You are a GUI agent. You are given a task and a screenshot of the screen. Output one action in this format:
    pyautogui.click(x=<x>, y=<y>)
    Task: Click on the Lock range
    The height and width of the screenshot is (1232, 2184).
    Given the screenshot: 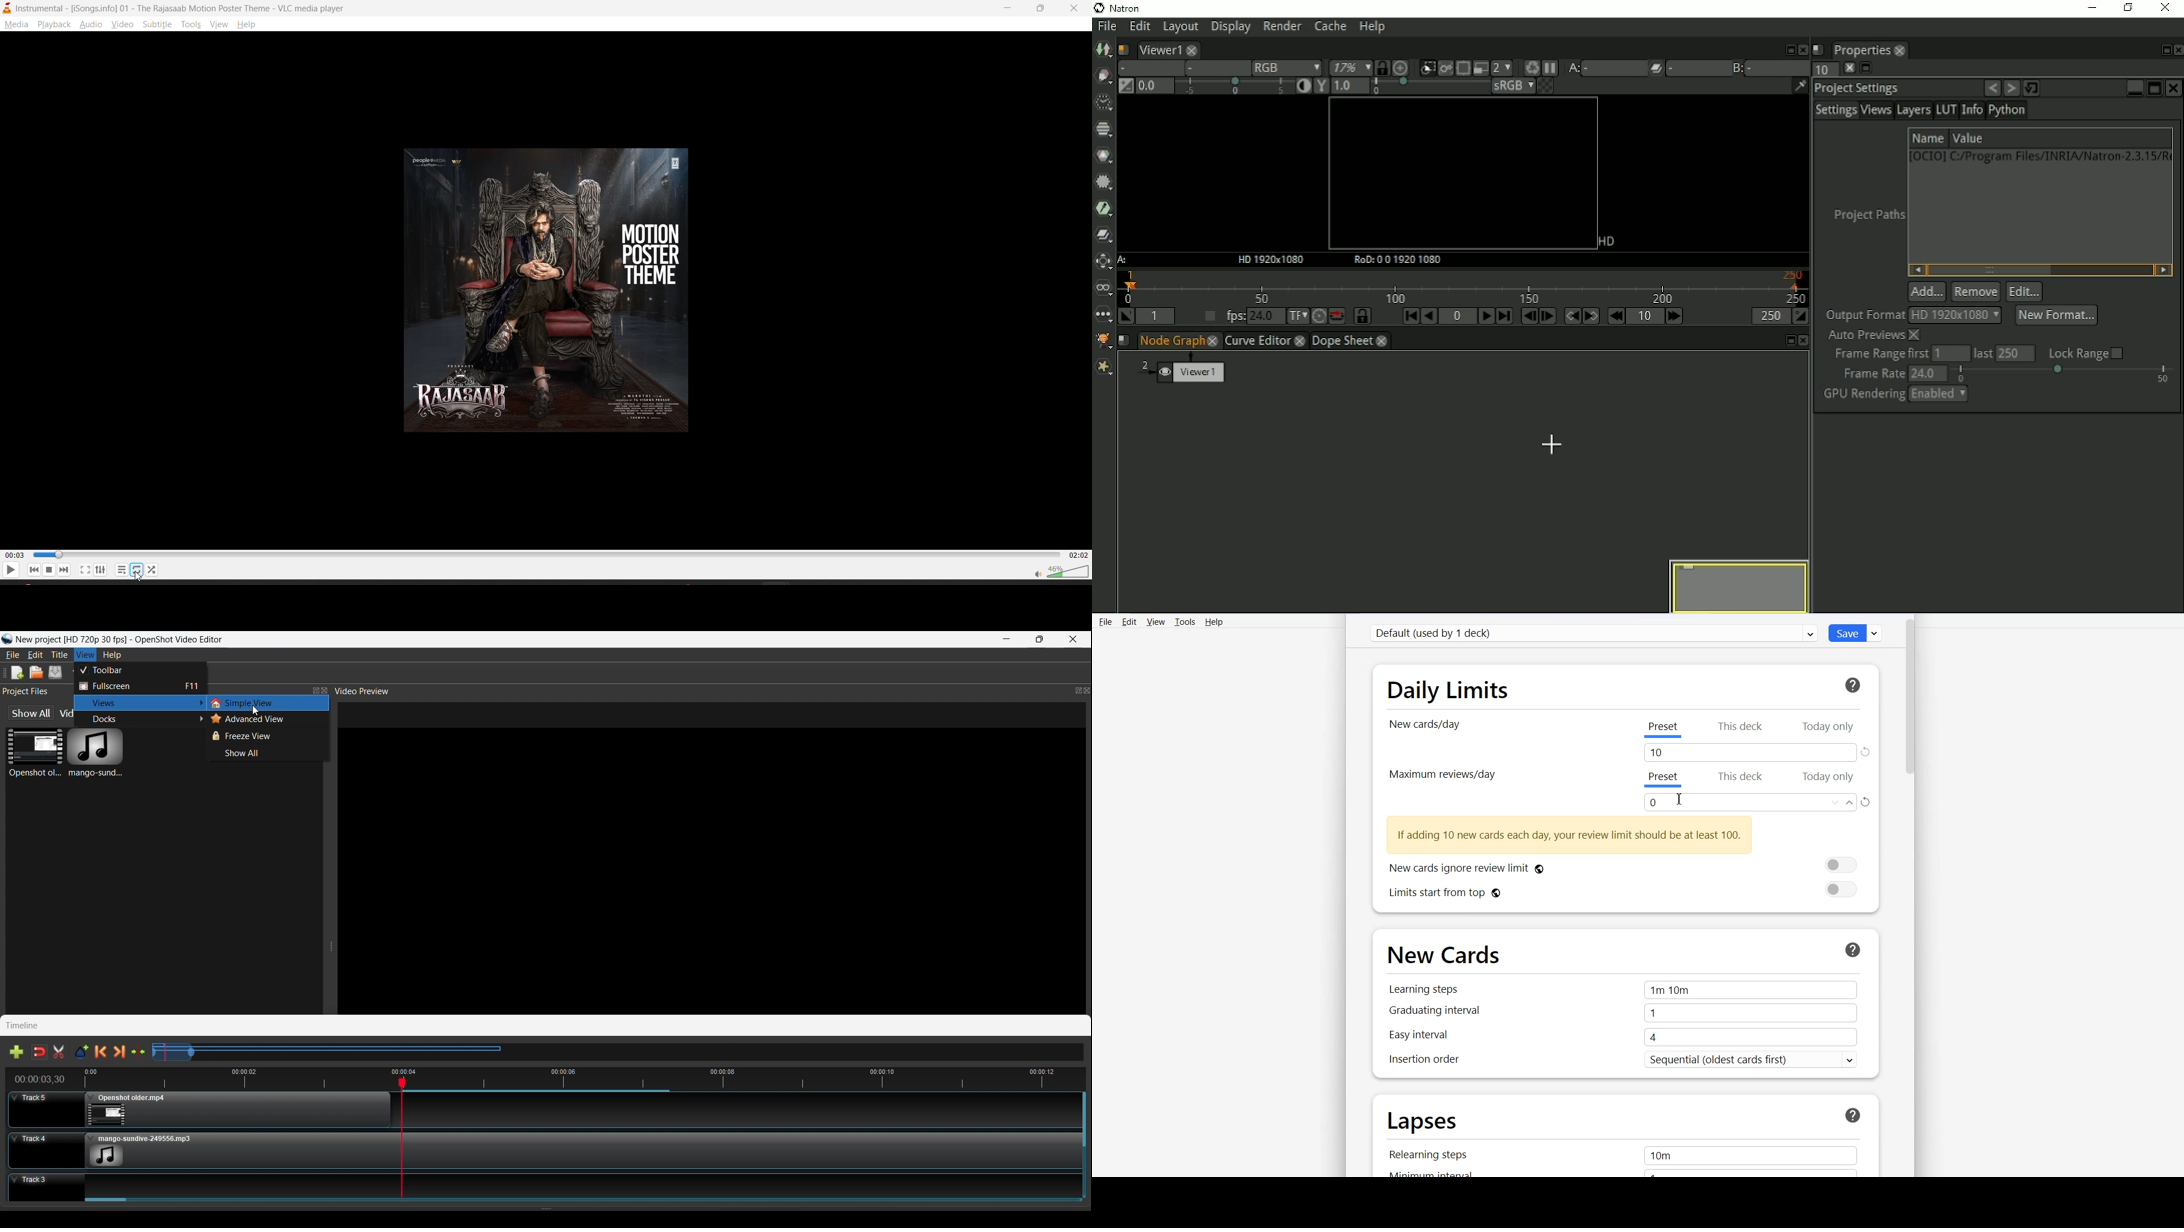 What is the action you would take?
    pyautogui.click(x=2086, y=353)
    